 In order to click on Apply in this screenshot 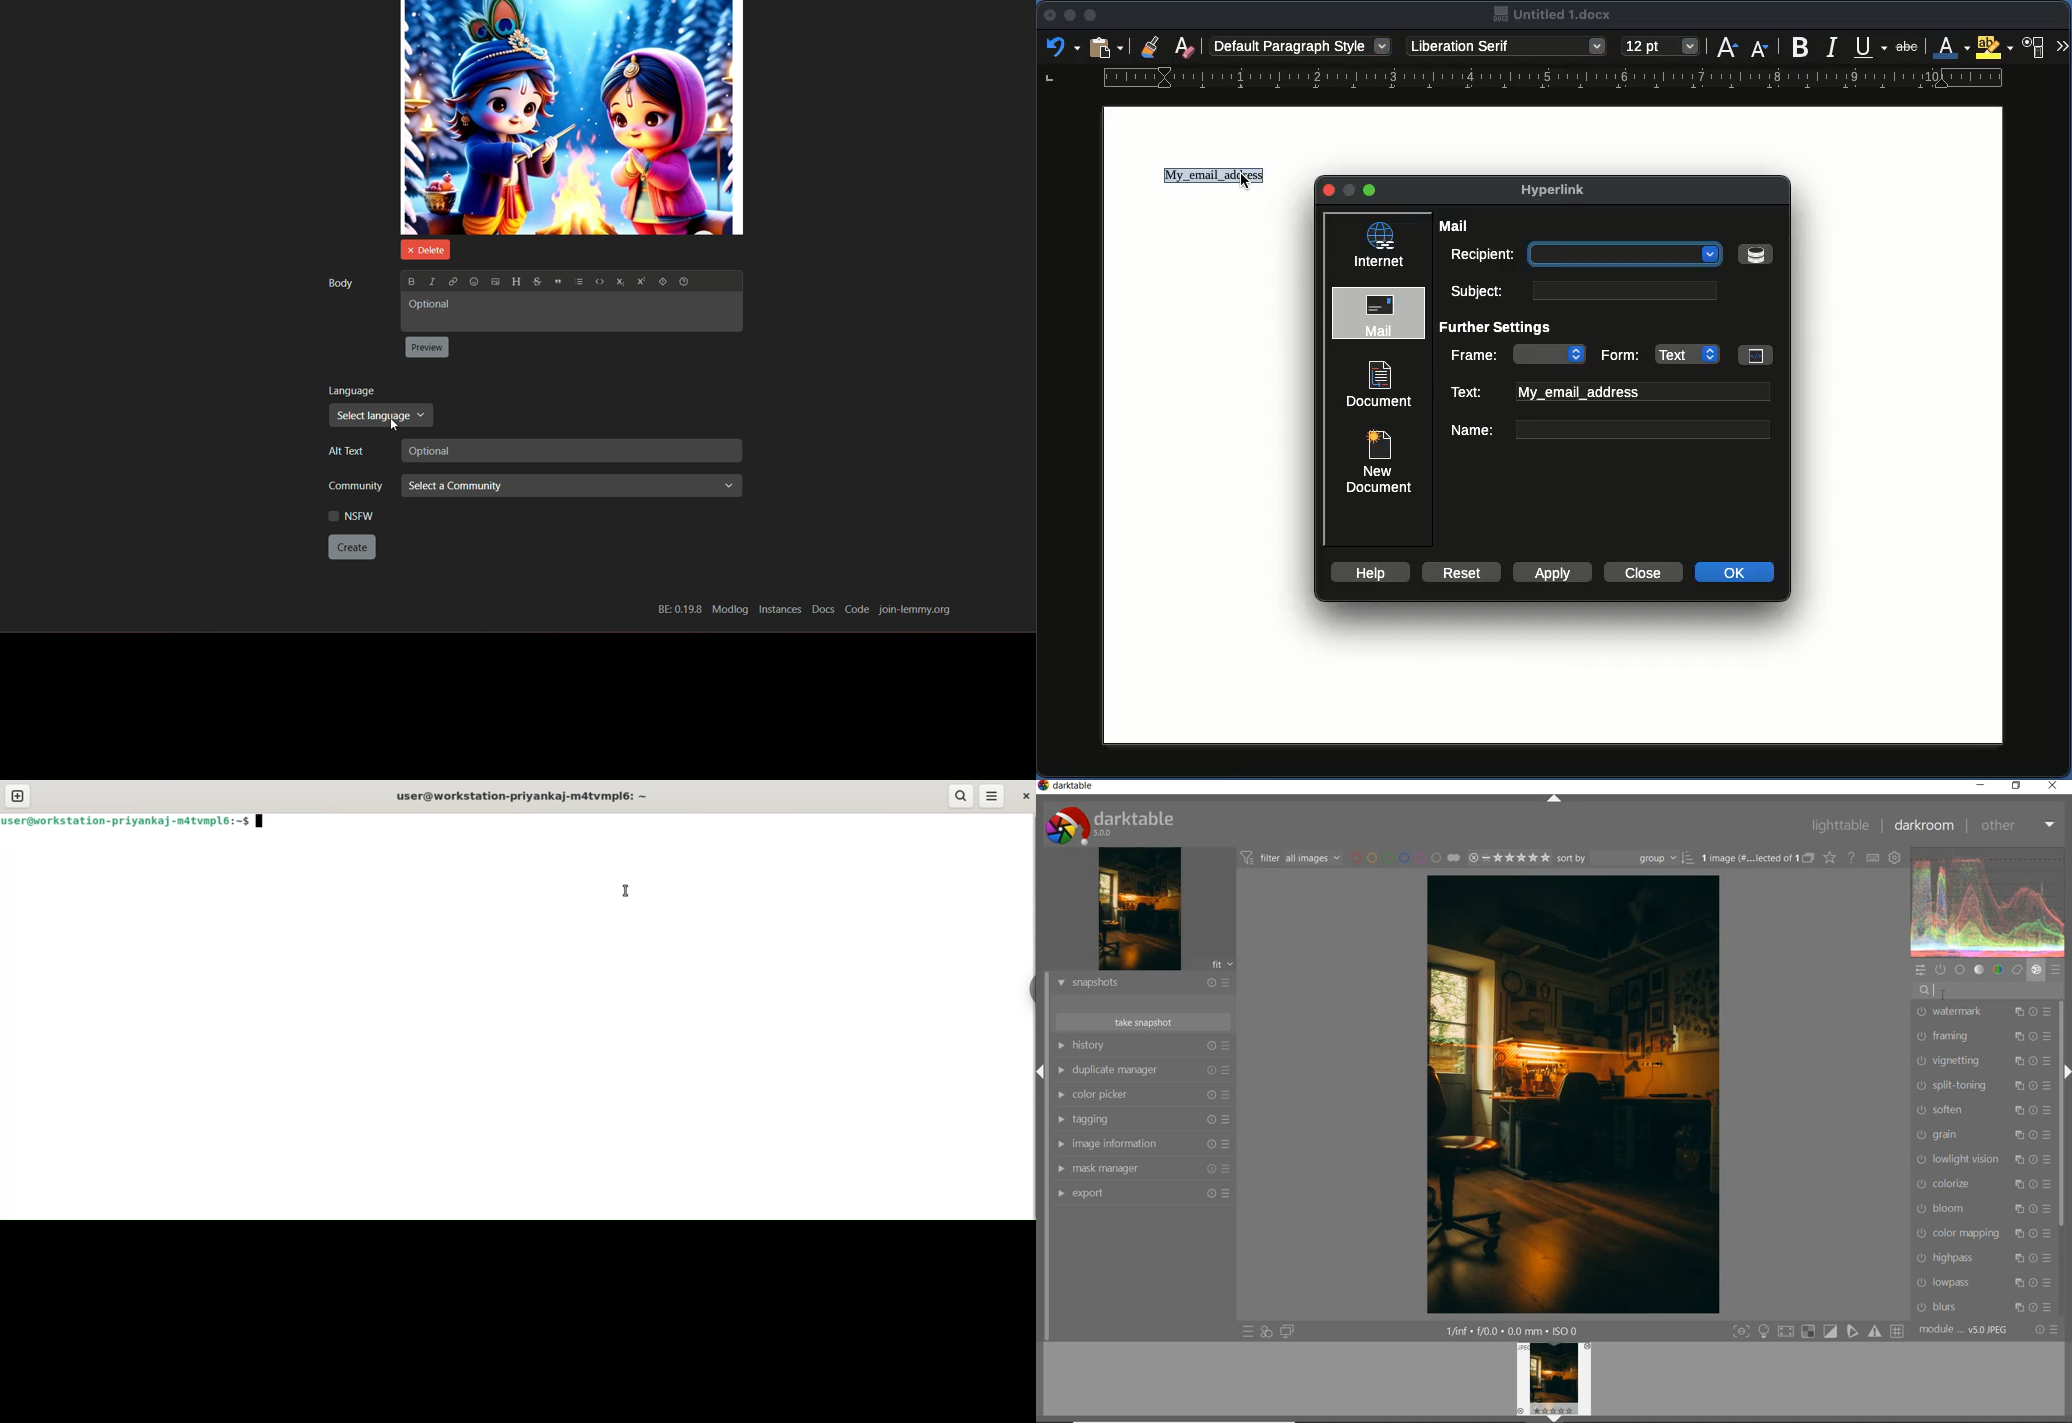, I will do `click(1550, 572)`.